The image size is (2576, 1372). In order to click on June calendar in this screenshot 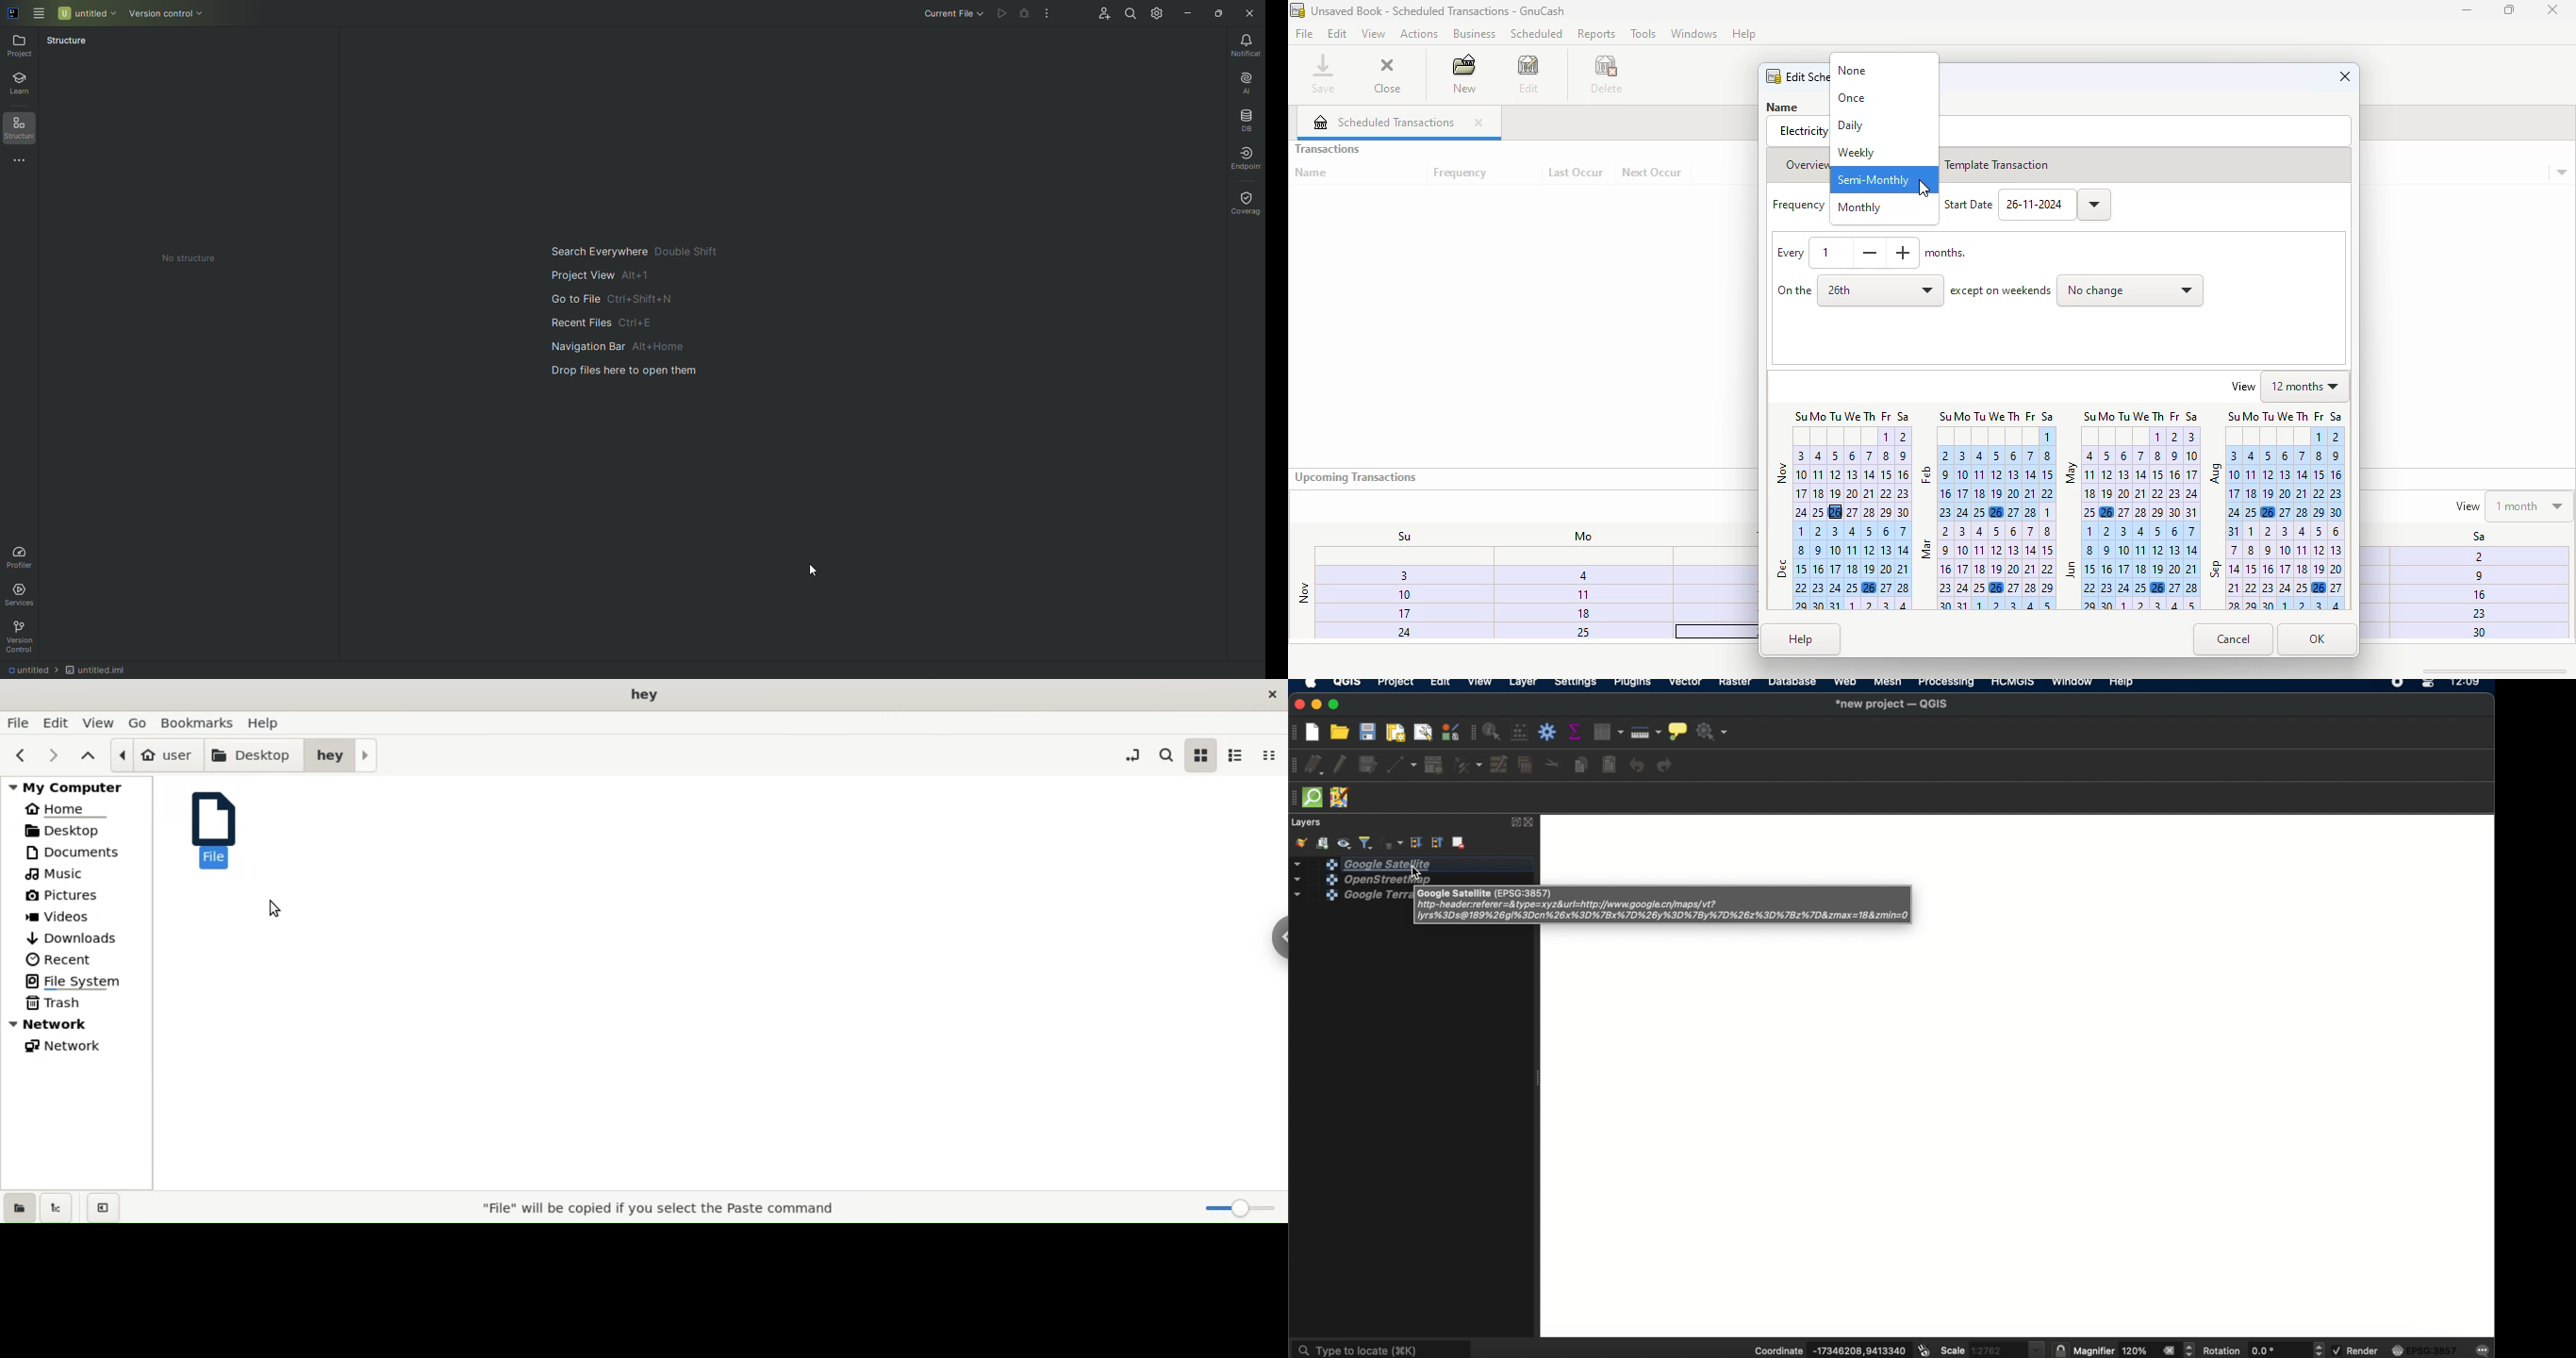, I will do `click(2133, 566)`.